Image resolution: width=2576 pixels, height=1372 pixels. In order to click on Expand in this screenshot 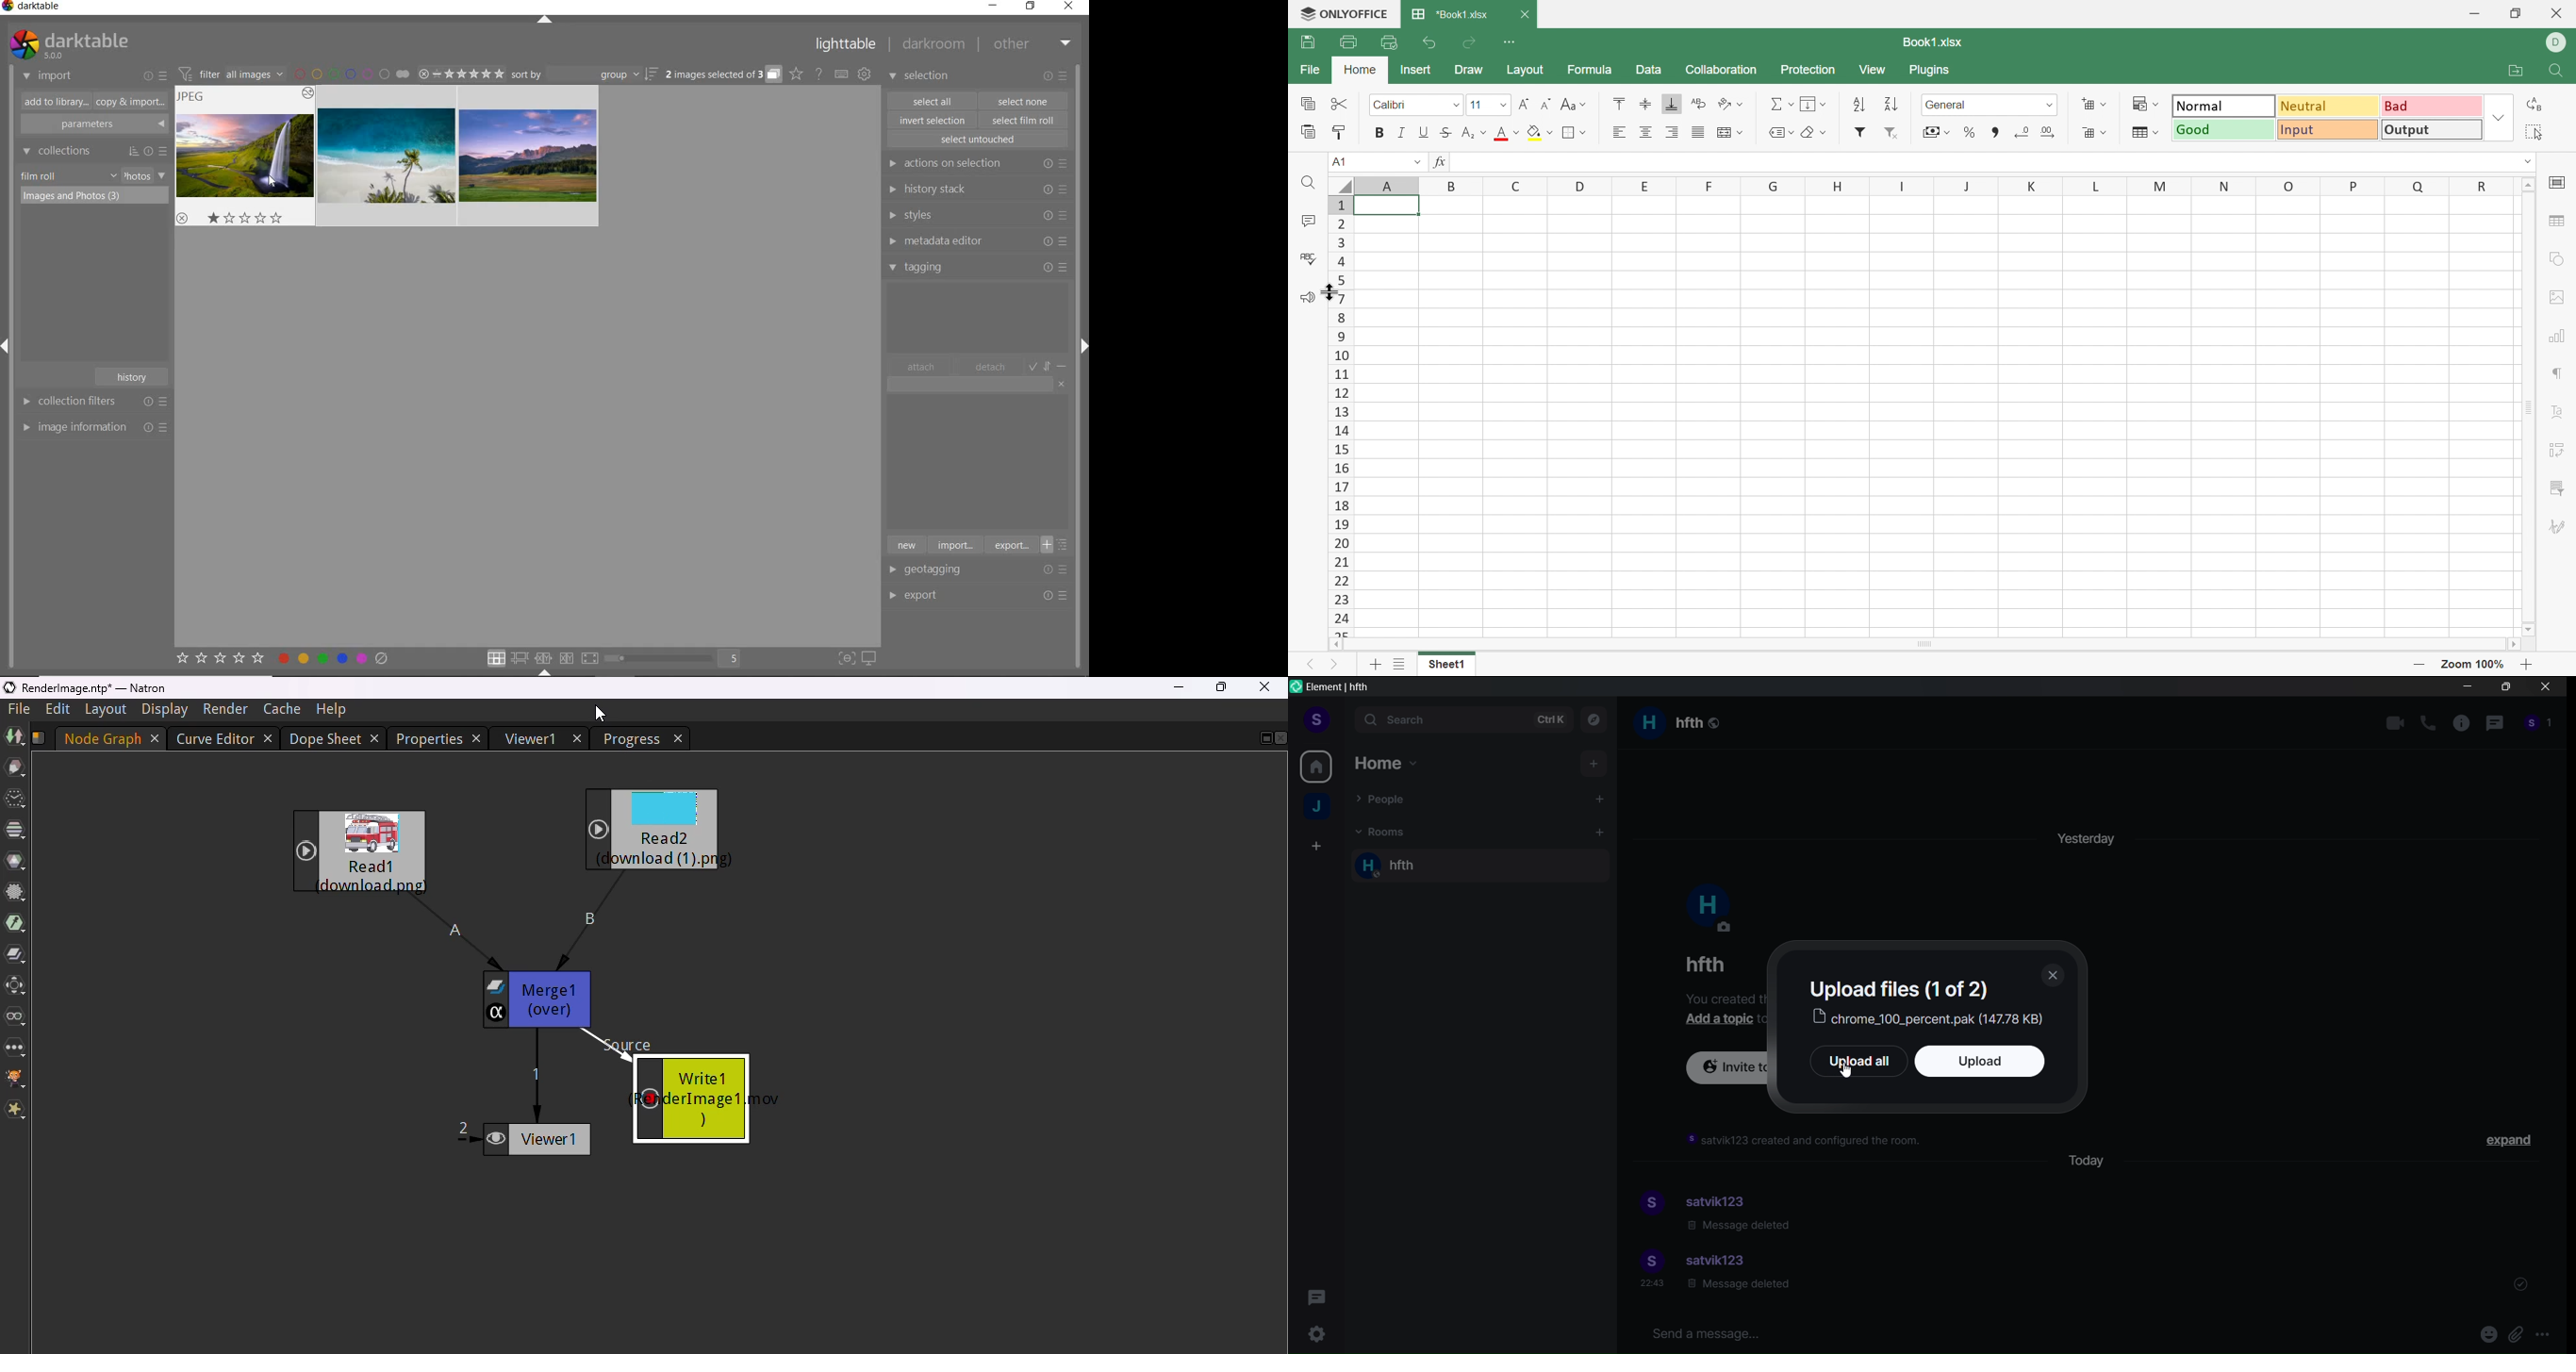, I will do `click(1082, 343)`.